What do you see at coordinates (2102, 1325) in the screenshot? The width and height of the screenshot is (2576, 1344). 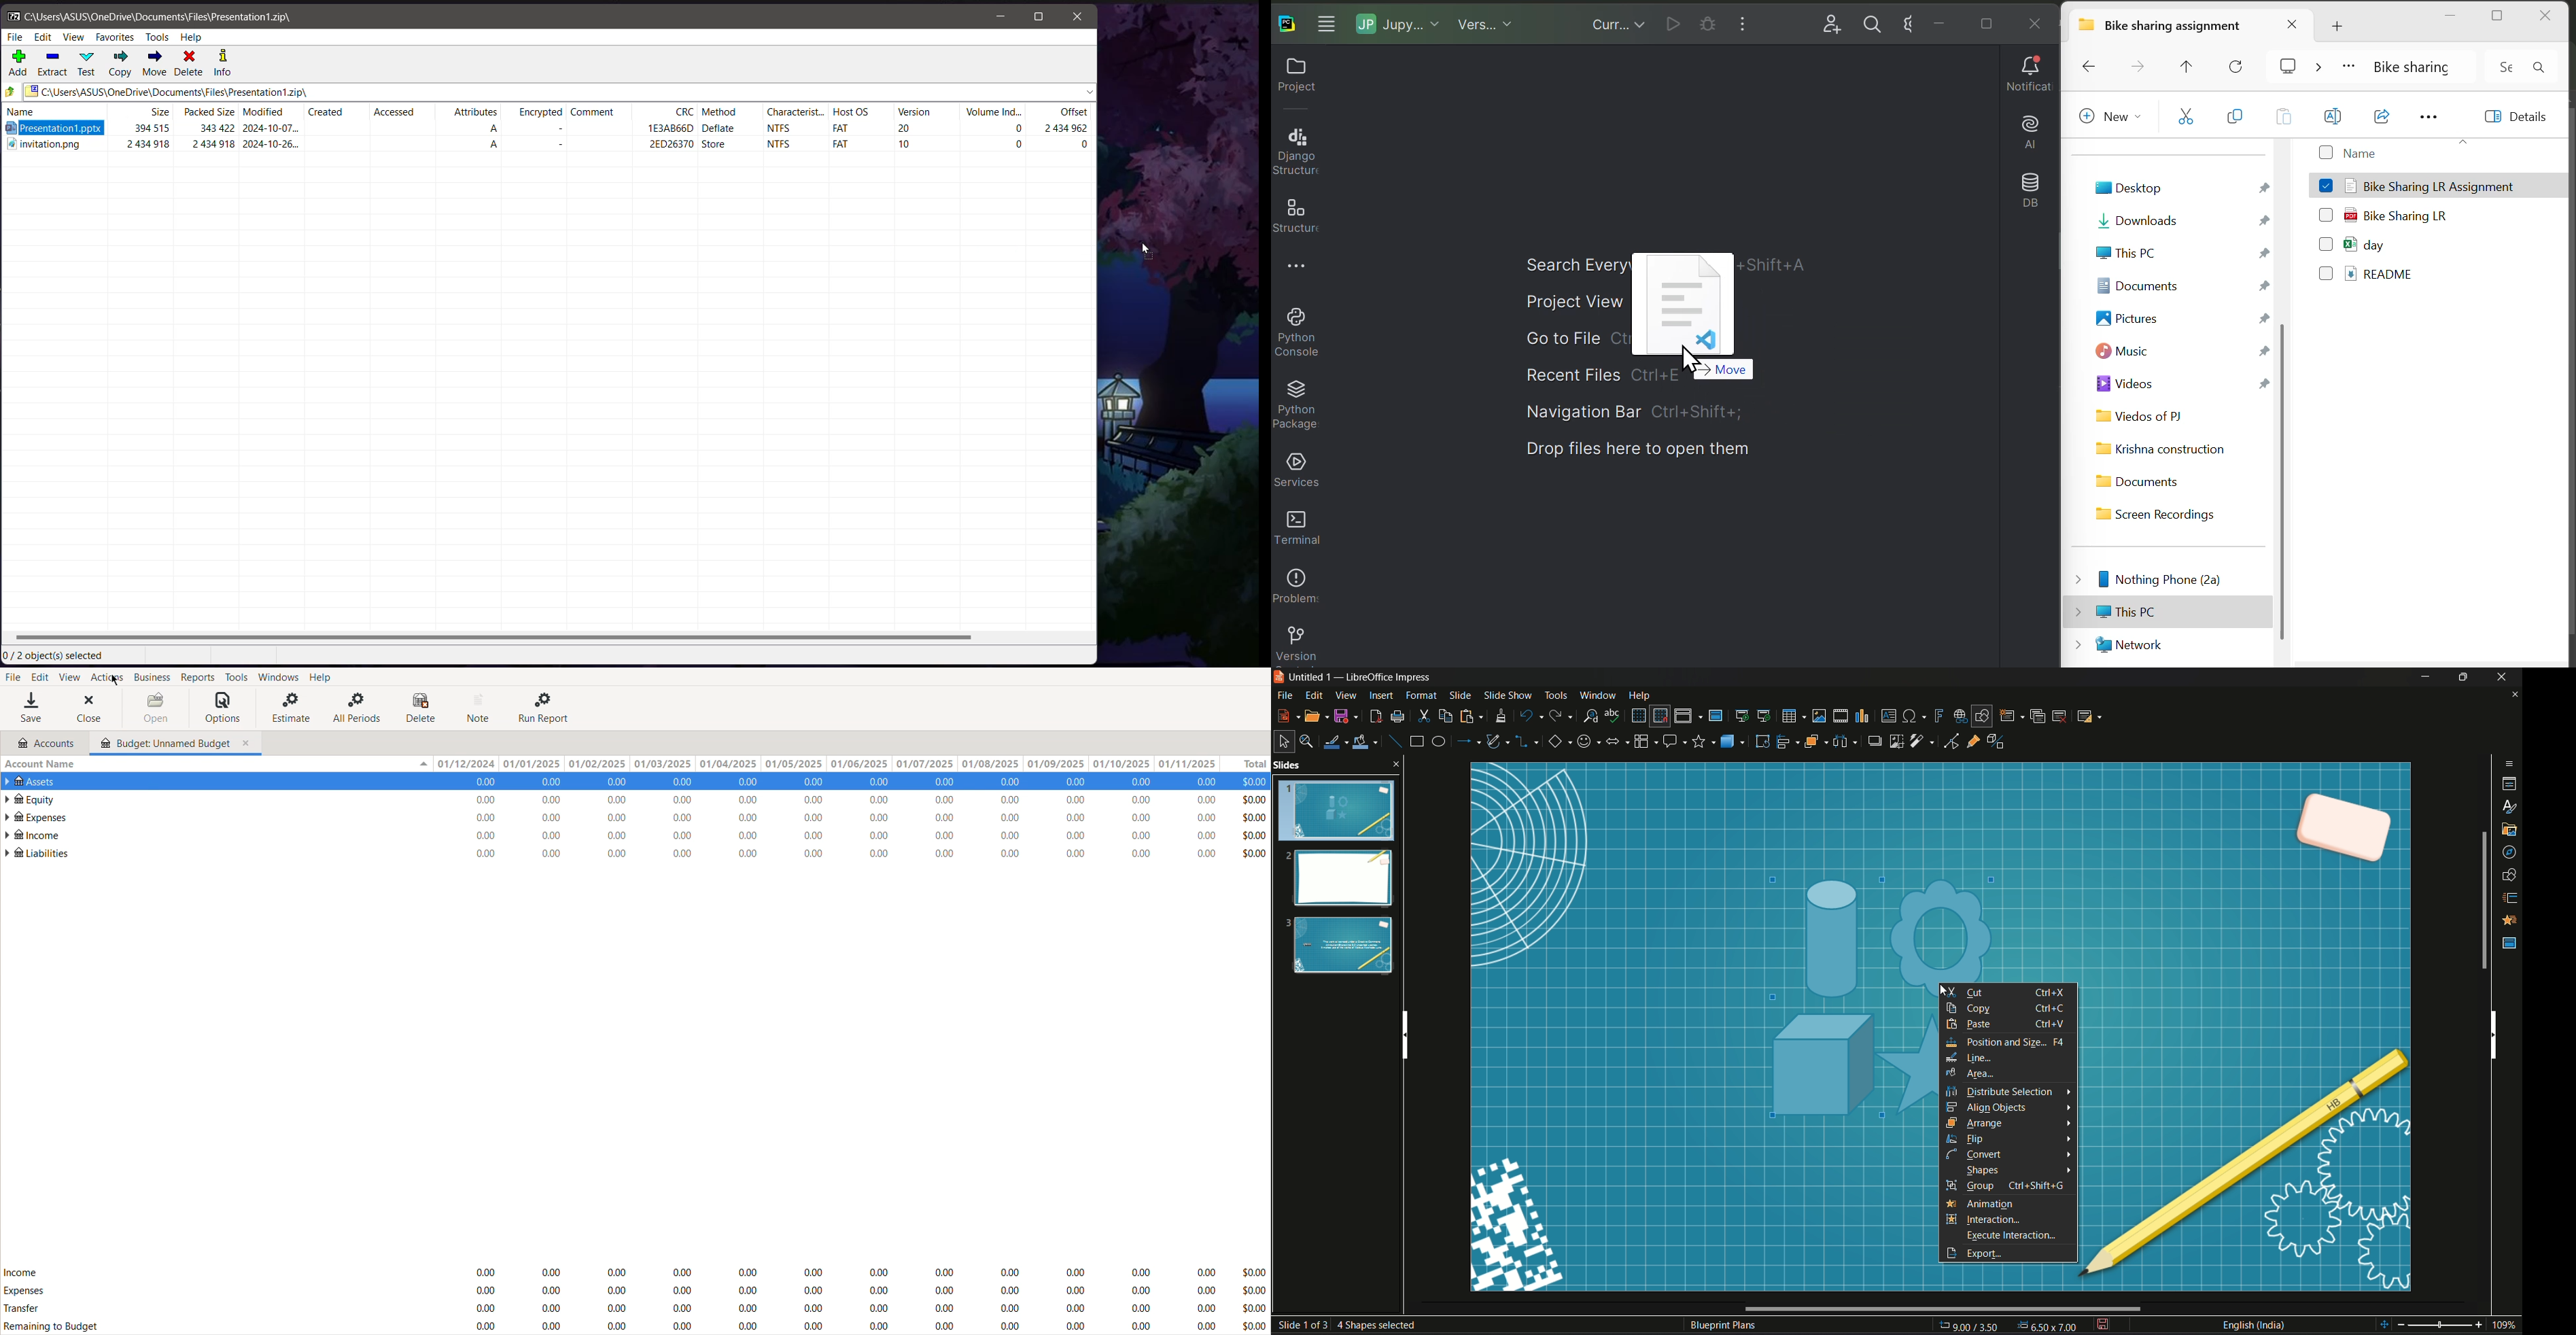 I see `save` at bounding box center [2102, 1325].